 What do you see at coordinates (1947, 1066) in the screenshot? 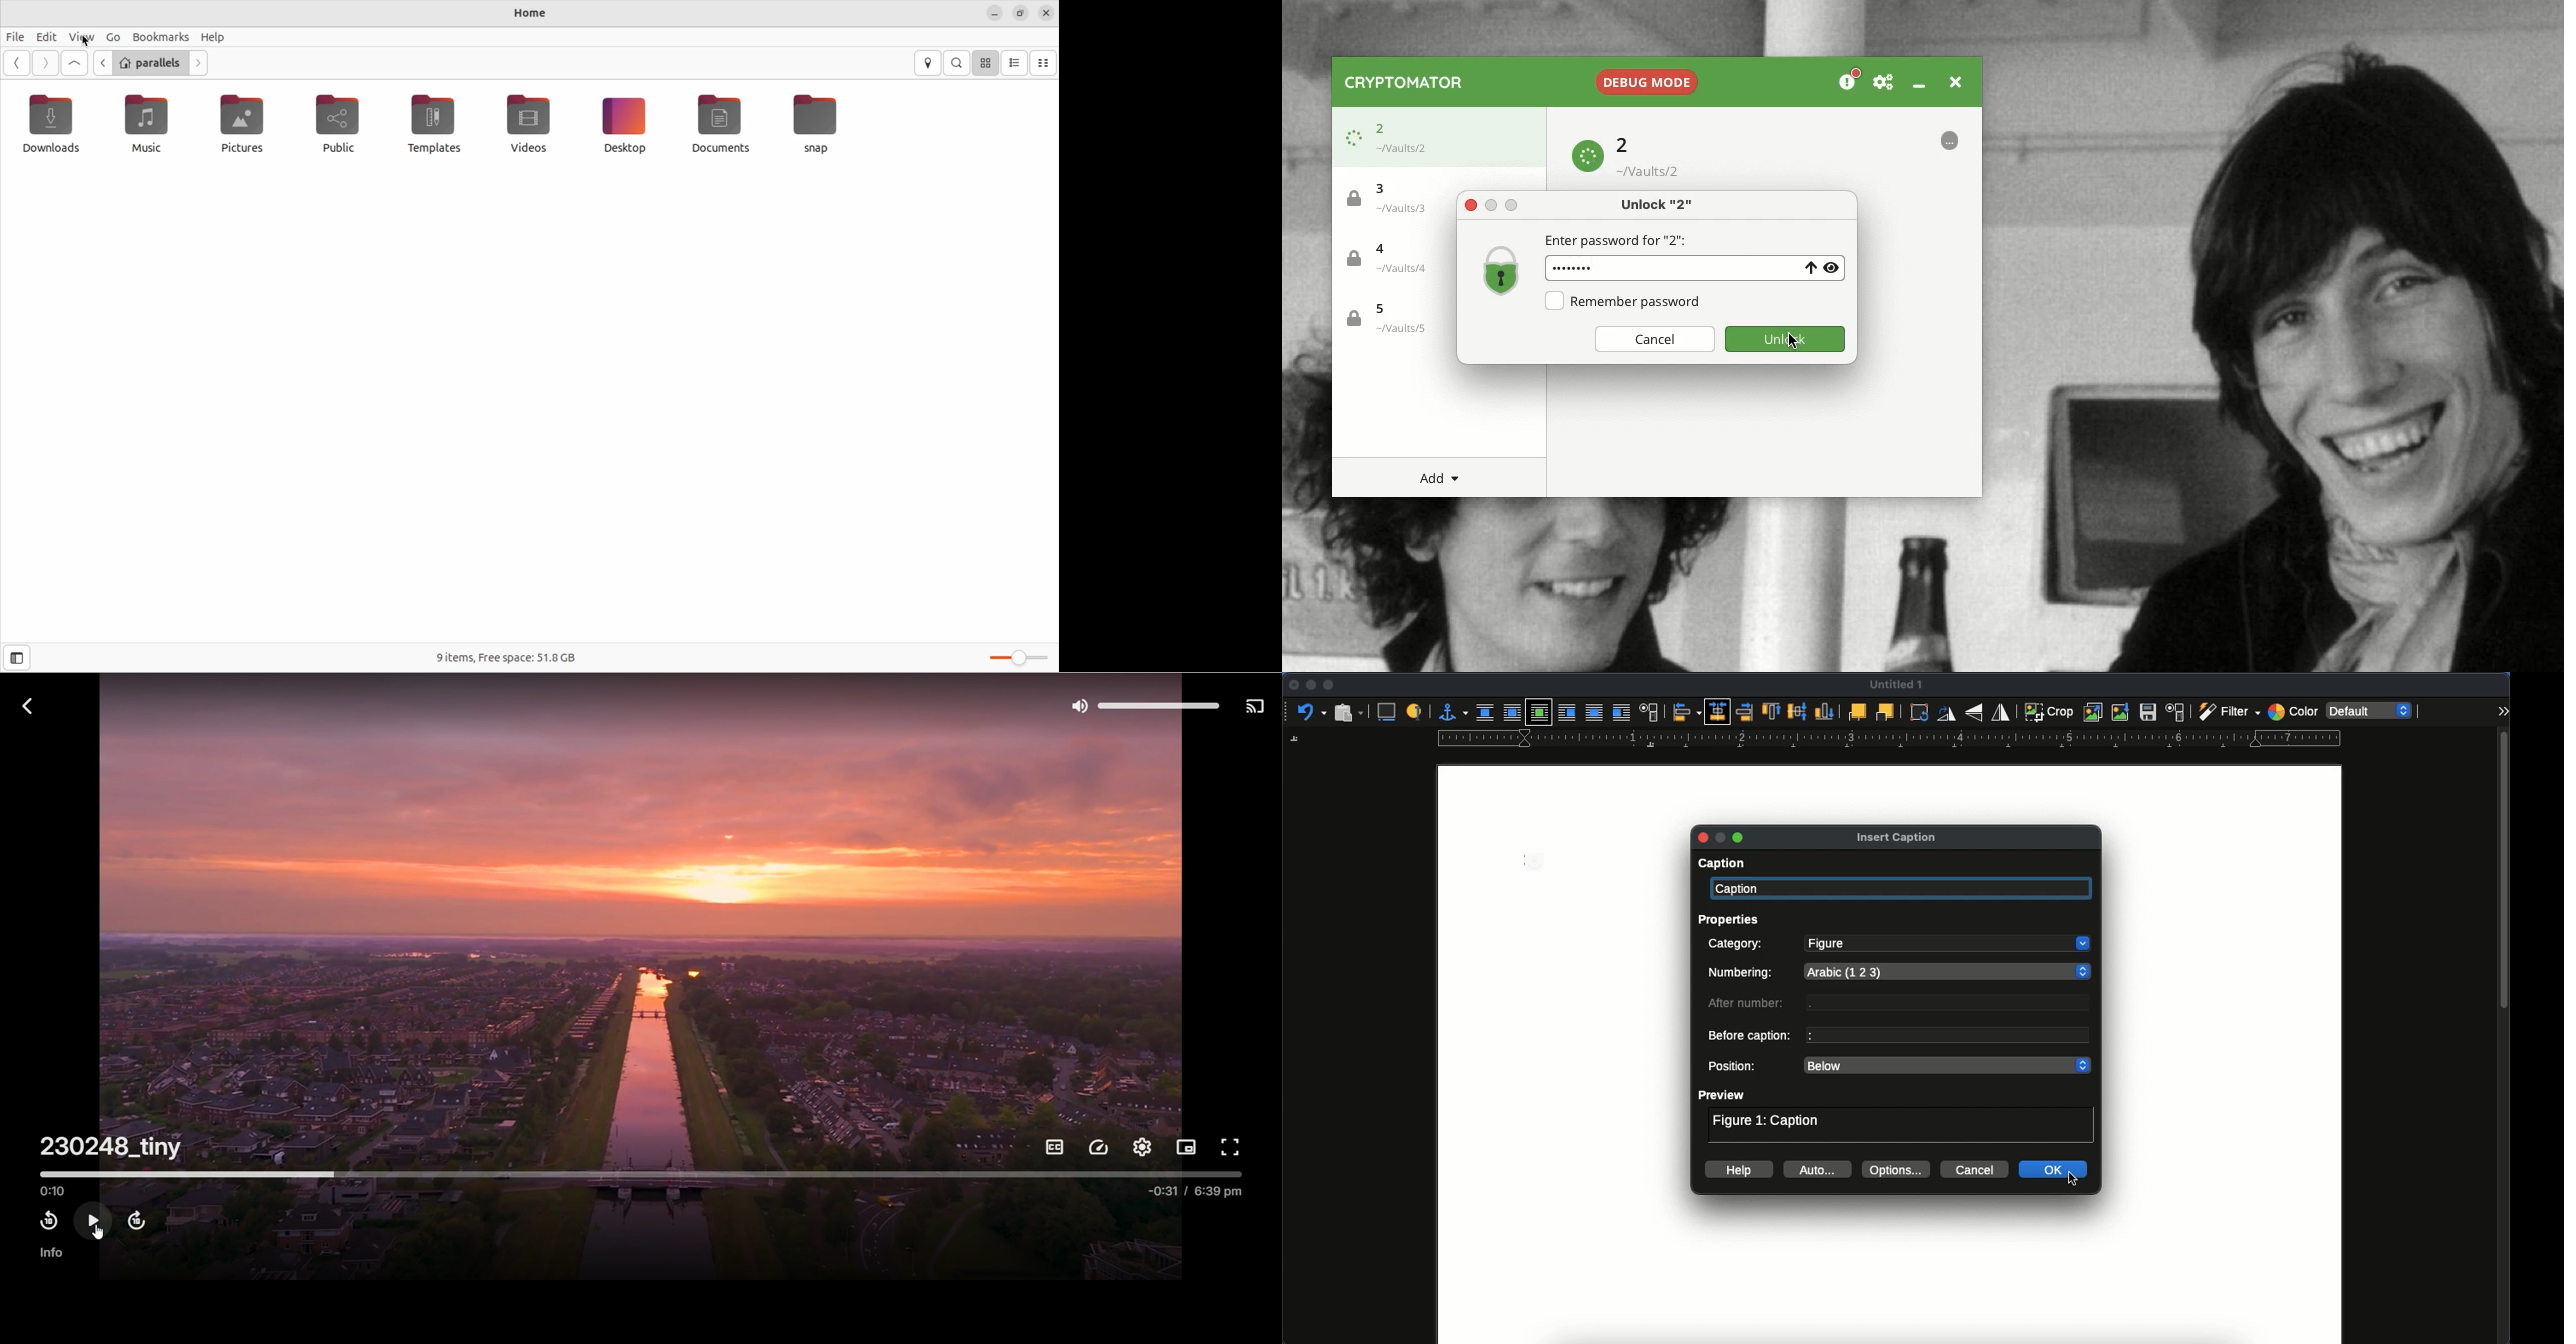
I see `below` at bounding box center [1947, 1066].